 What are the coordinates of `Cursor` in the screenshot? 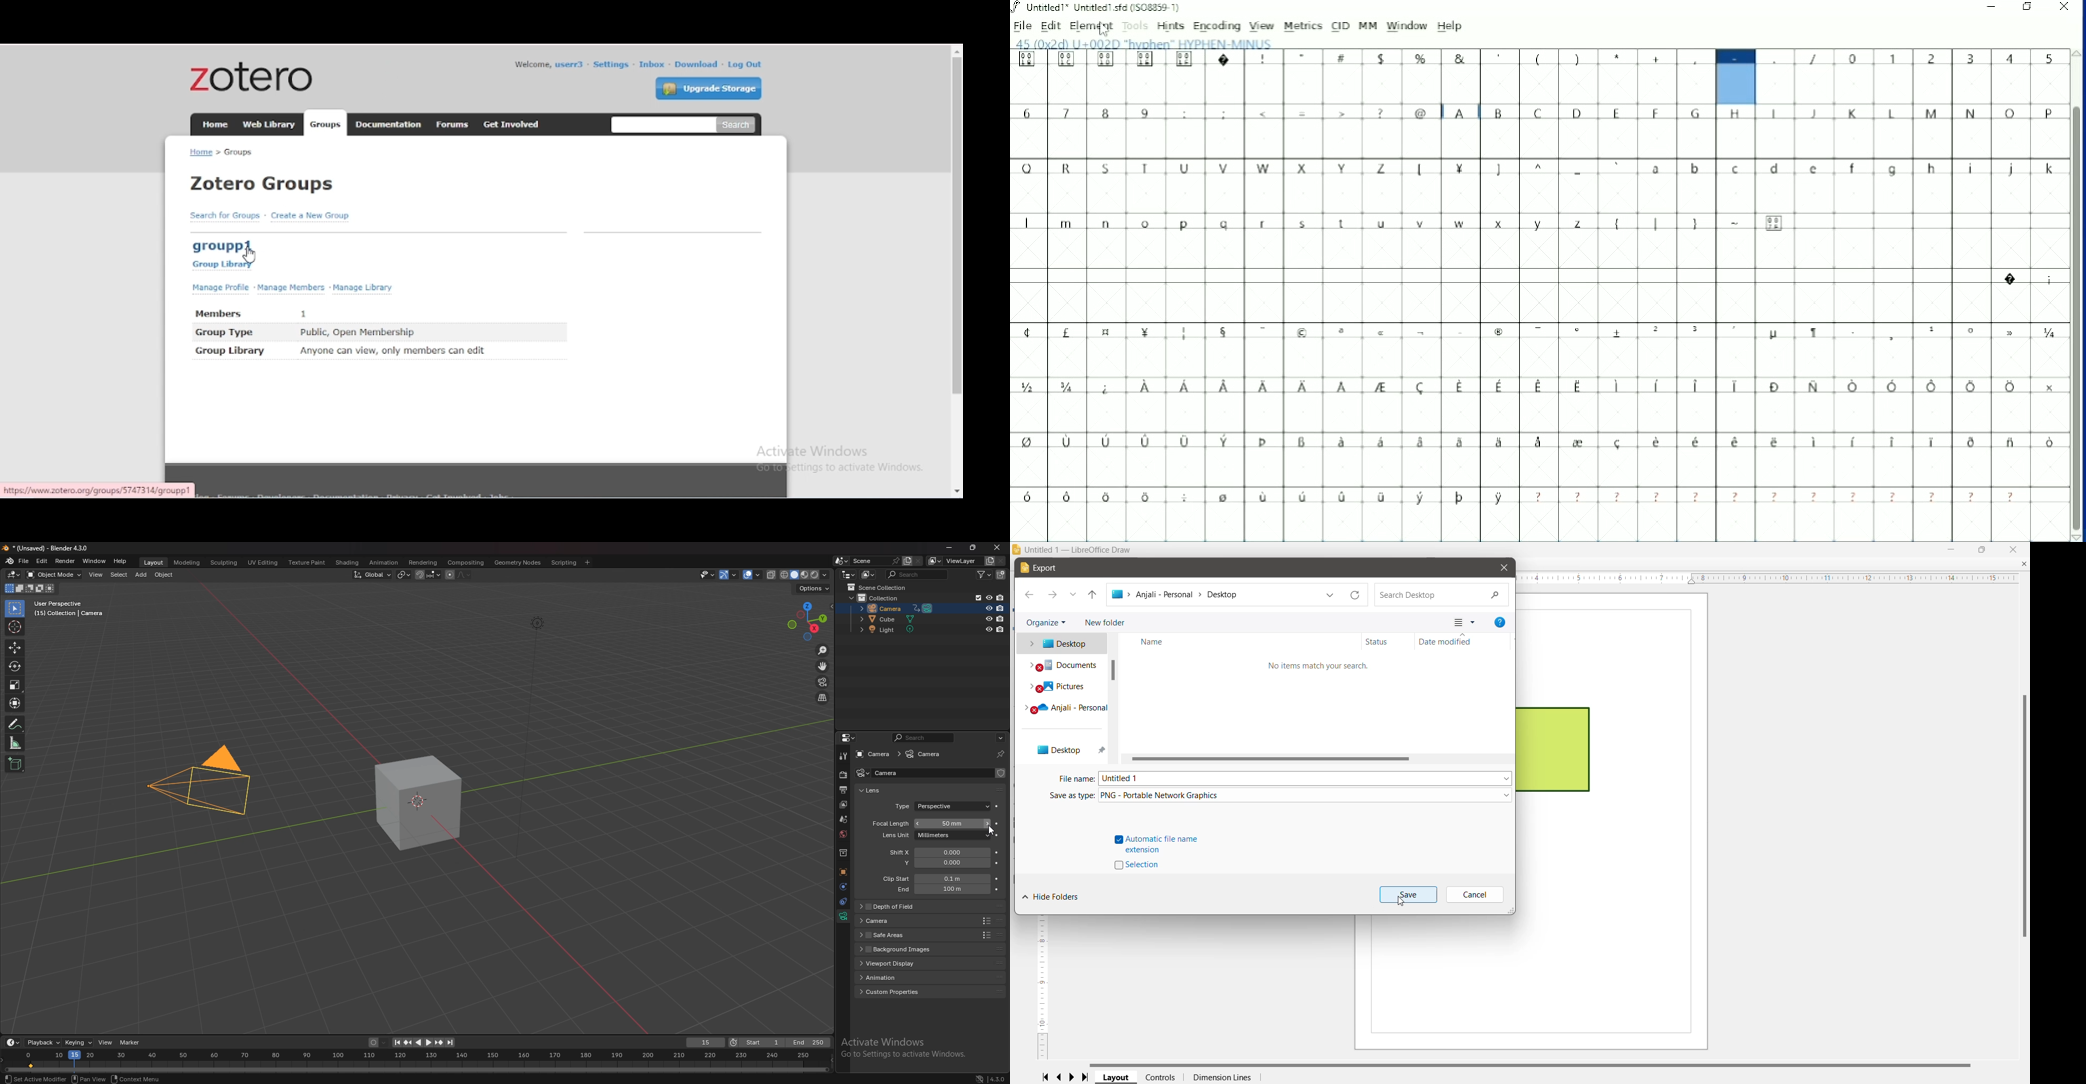 It's located at (1402, 901).